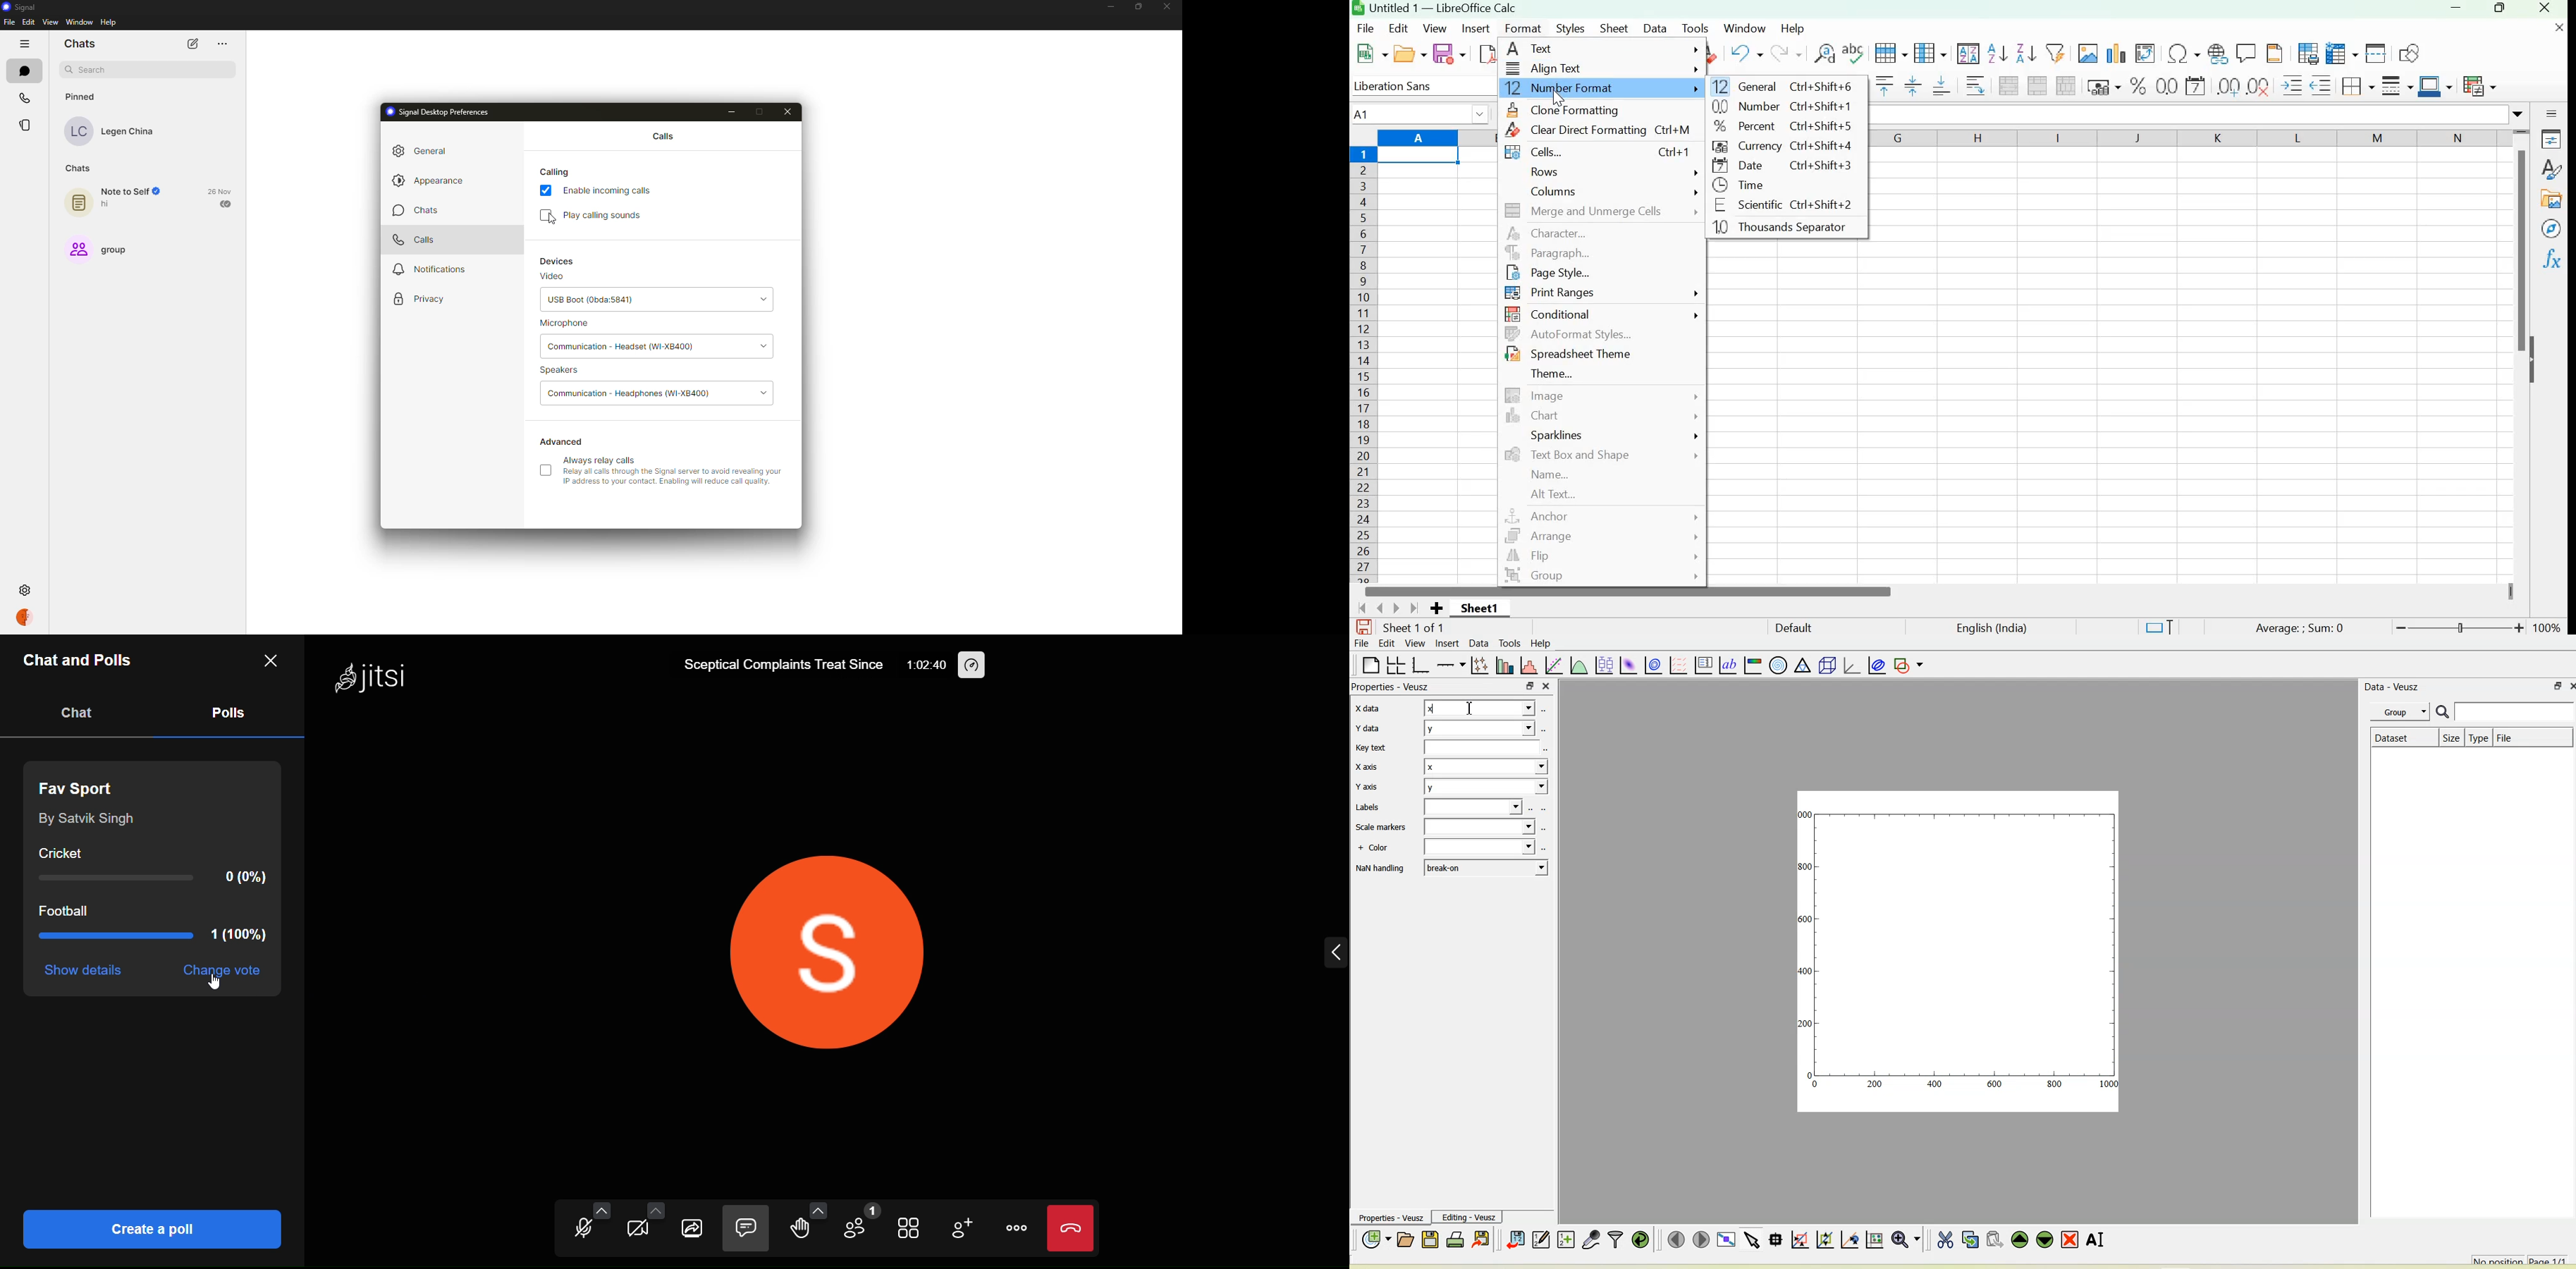 The height and width of the screenshot is (1288, 2576). I want to click on y, so click(1486, 786).